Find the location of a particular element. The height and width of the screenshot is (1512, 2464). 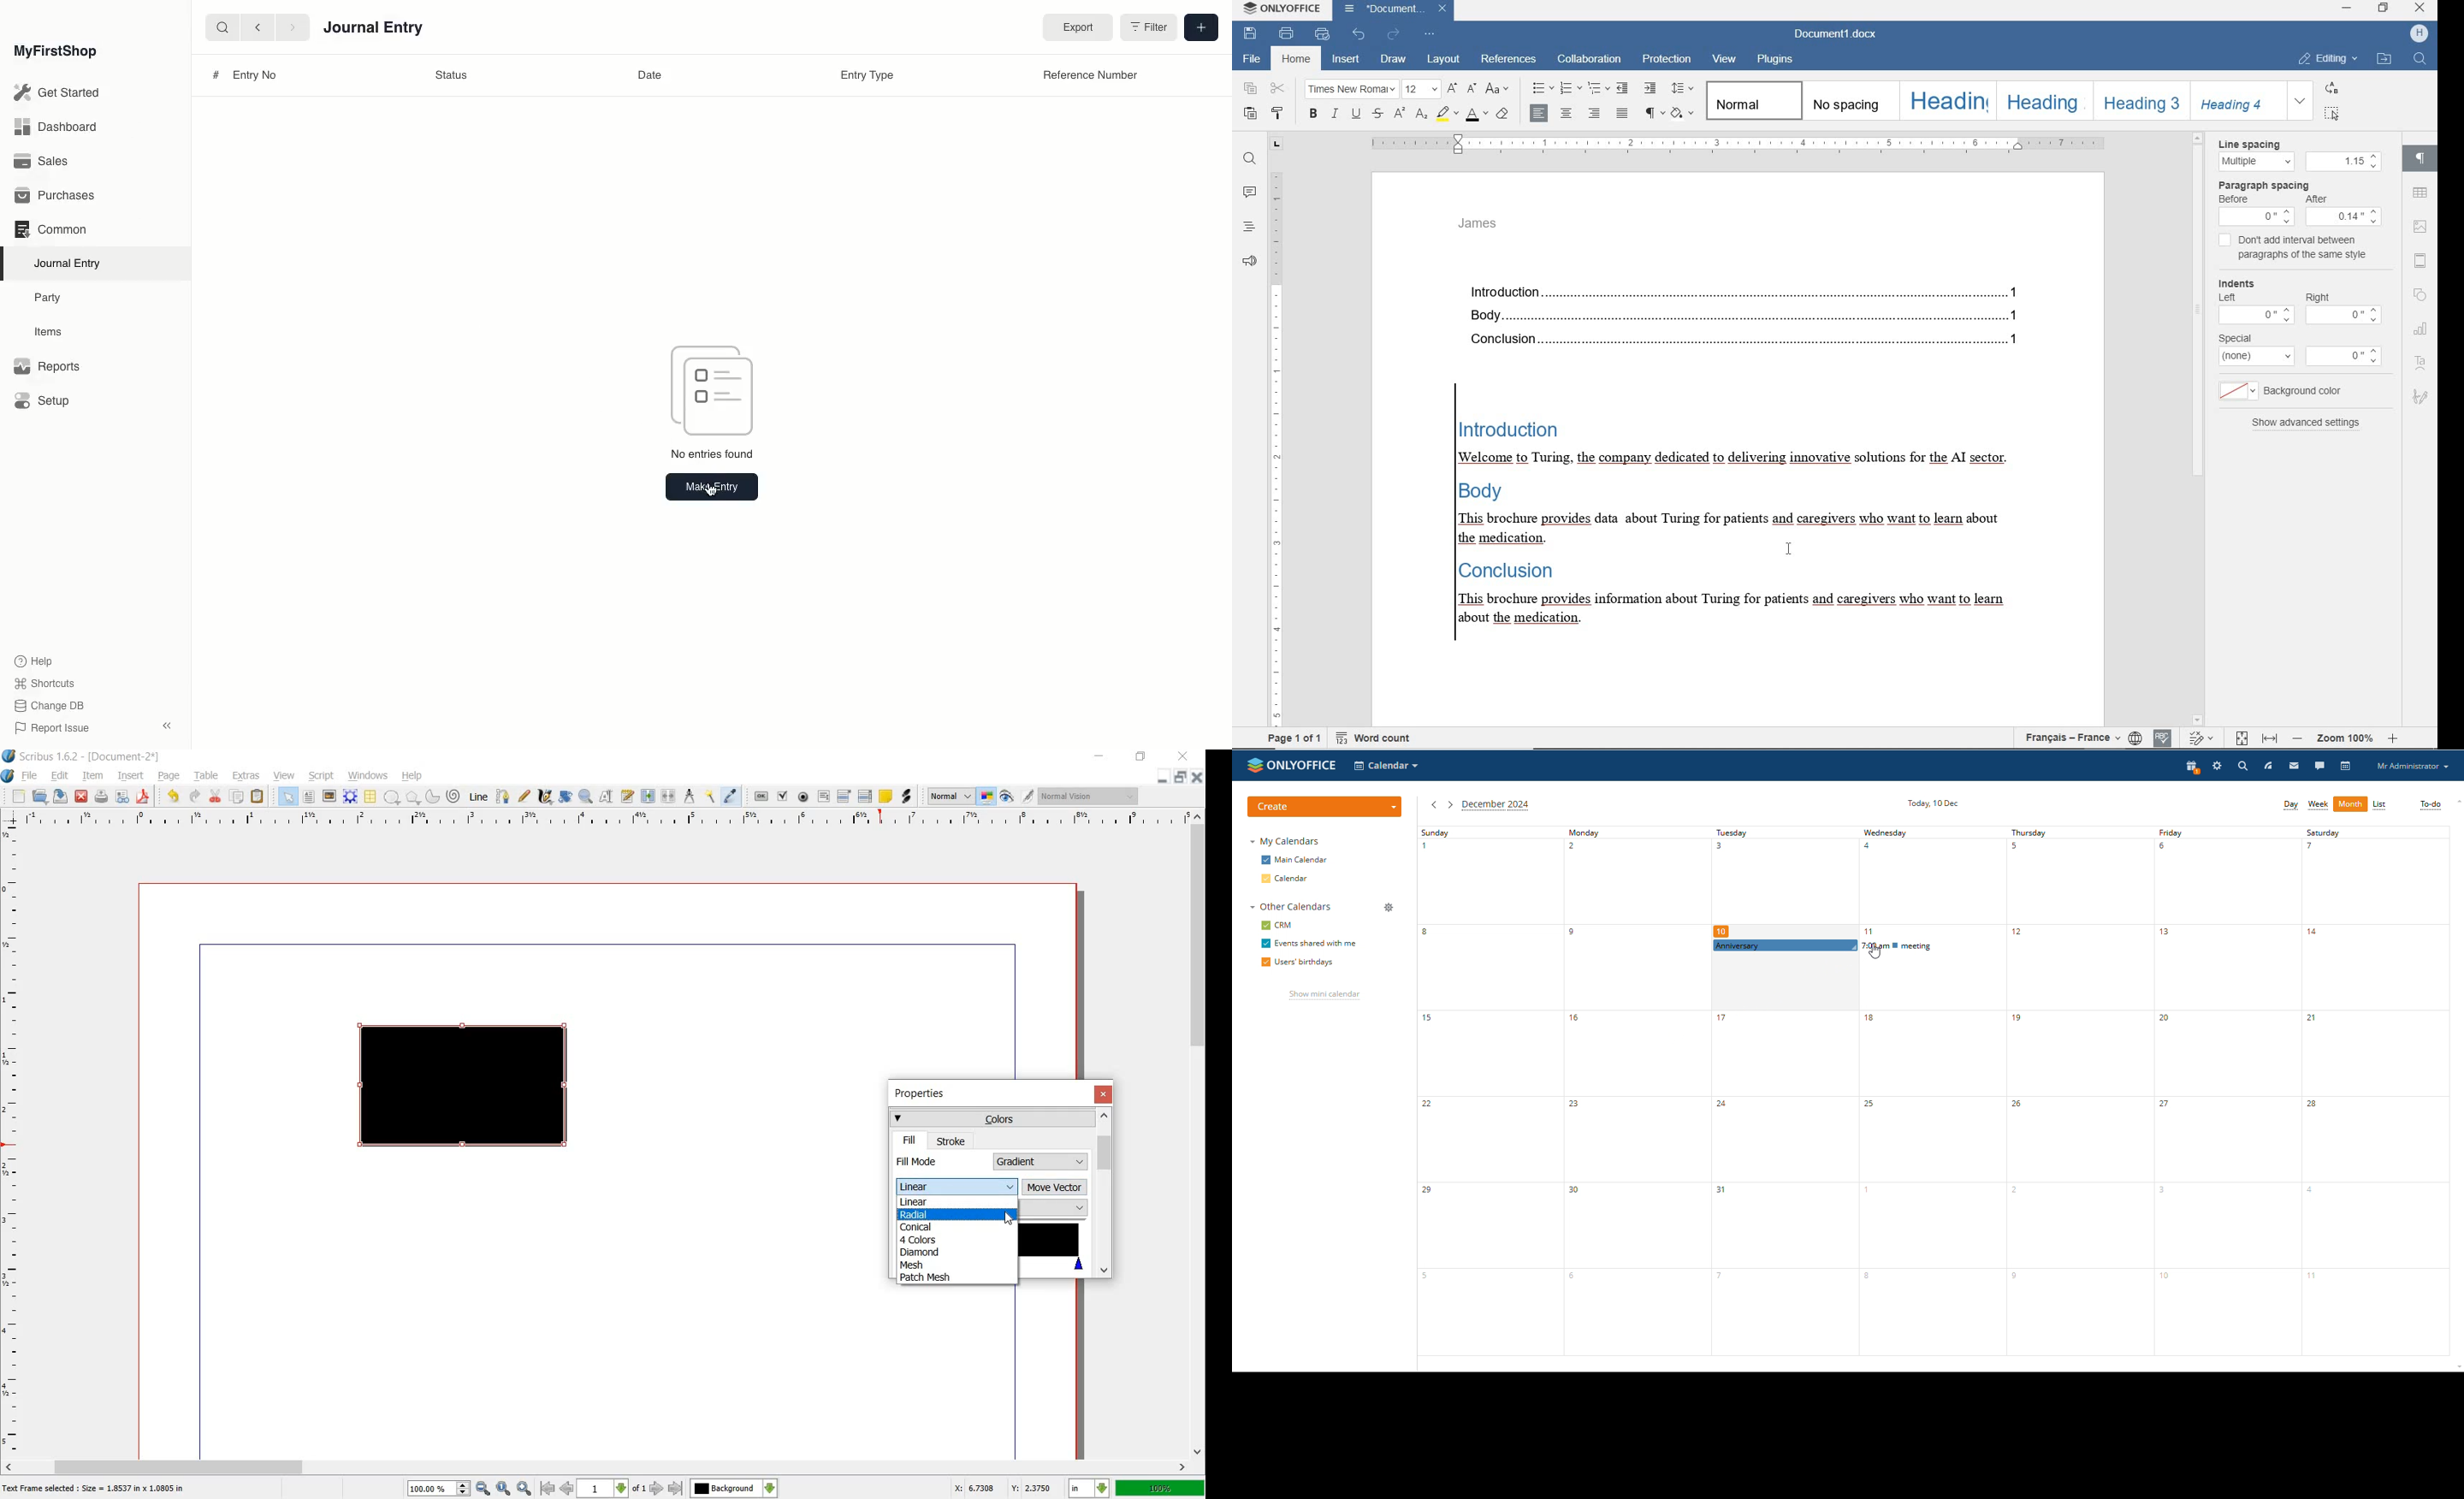

Change DB is located at coordinates (50, 707).